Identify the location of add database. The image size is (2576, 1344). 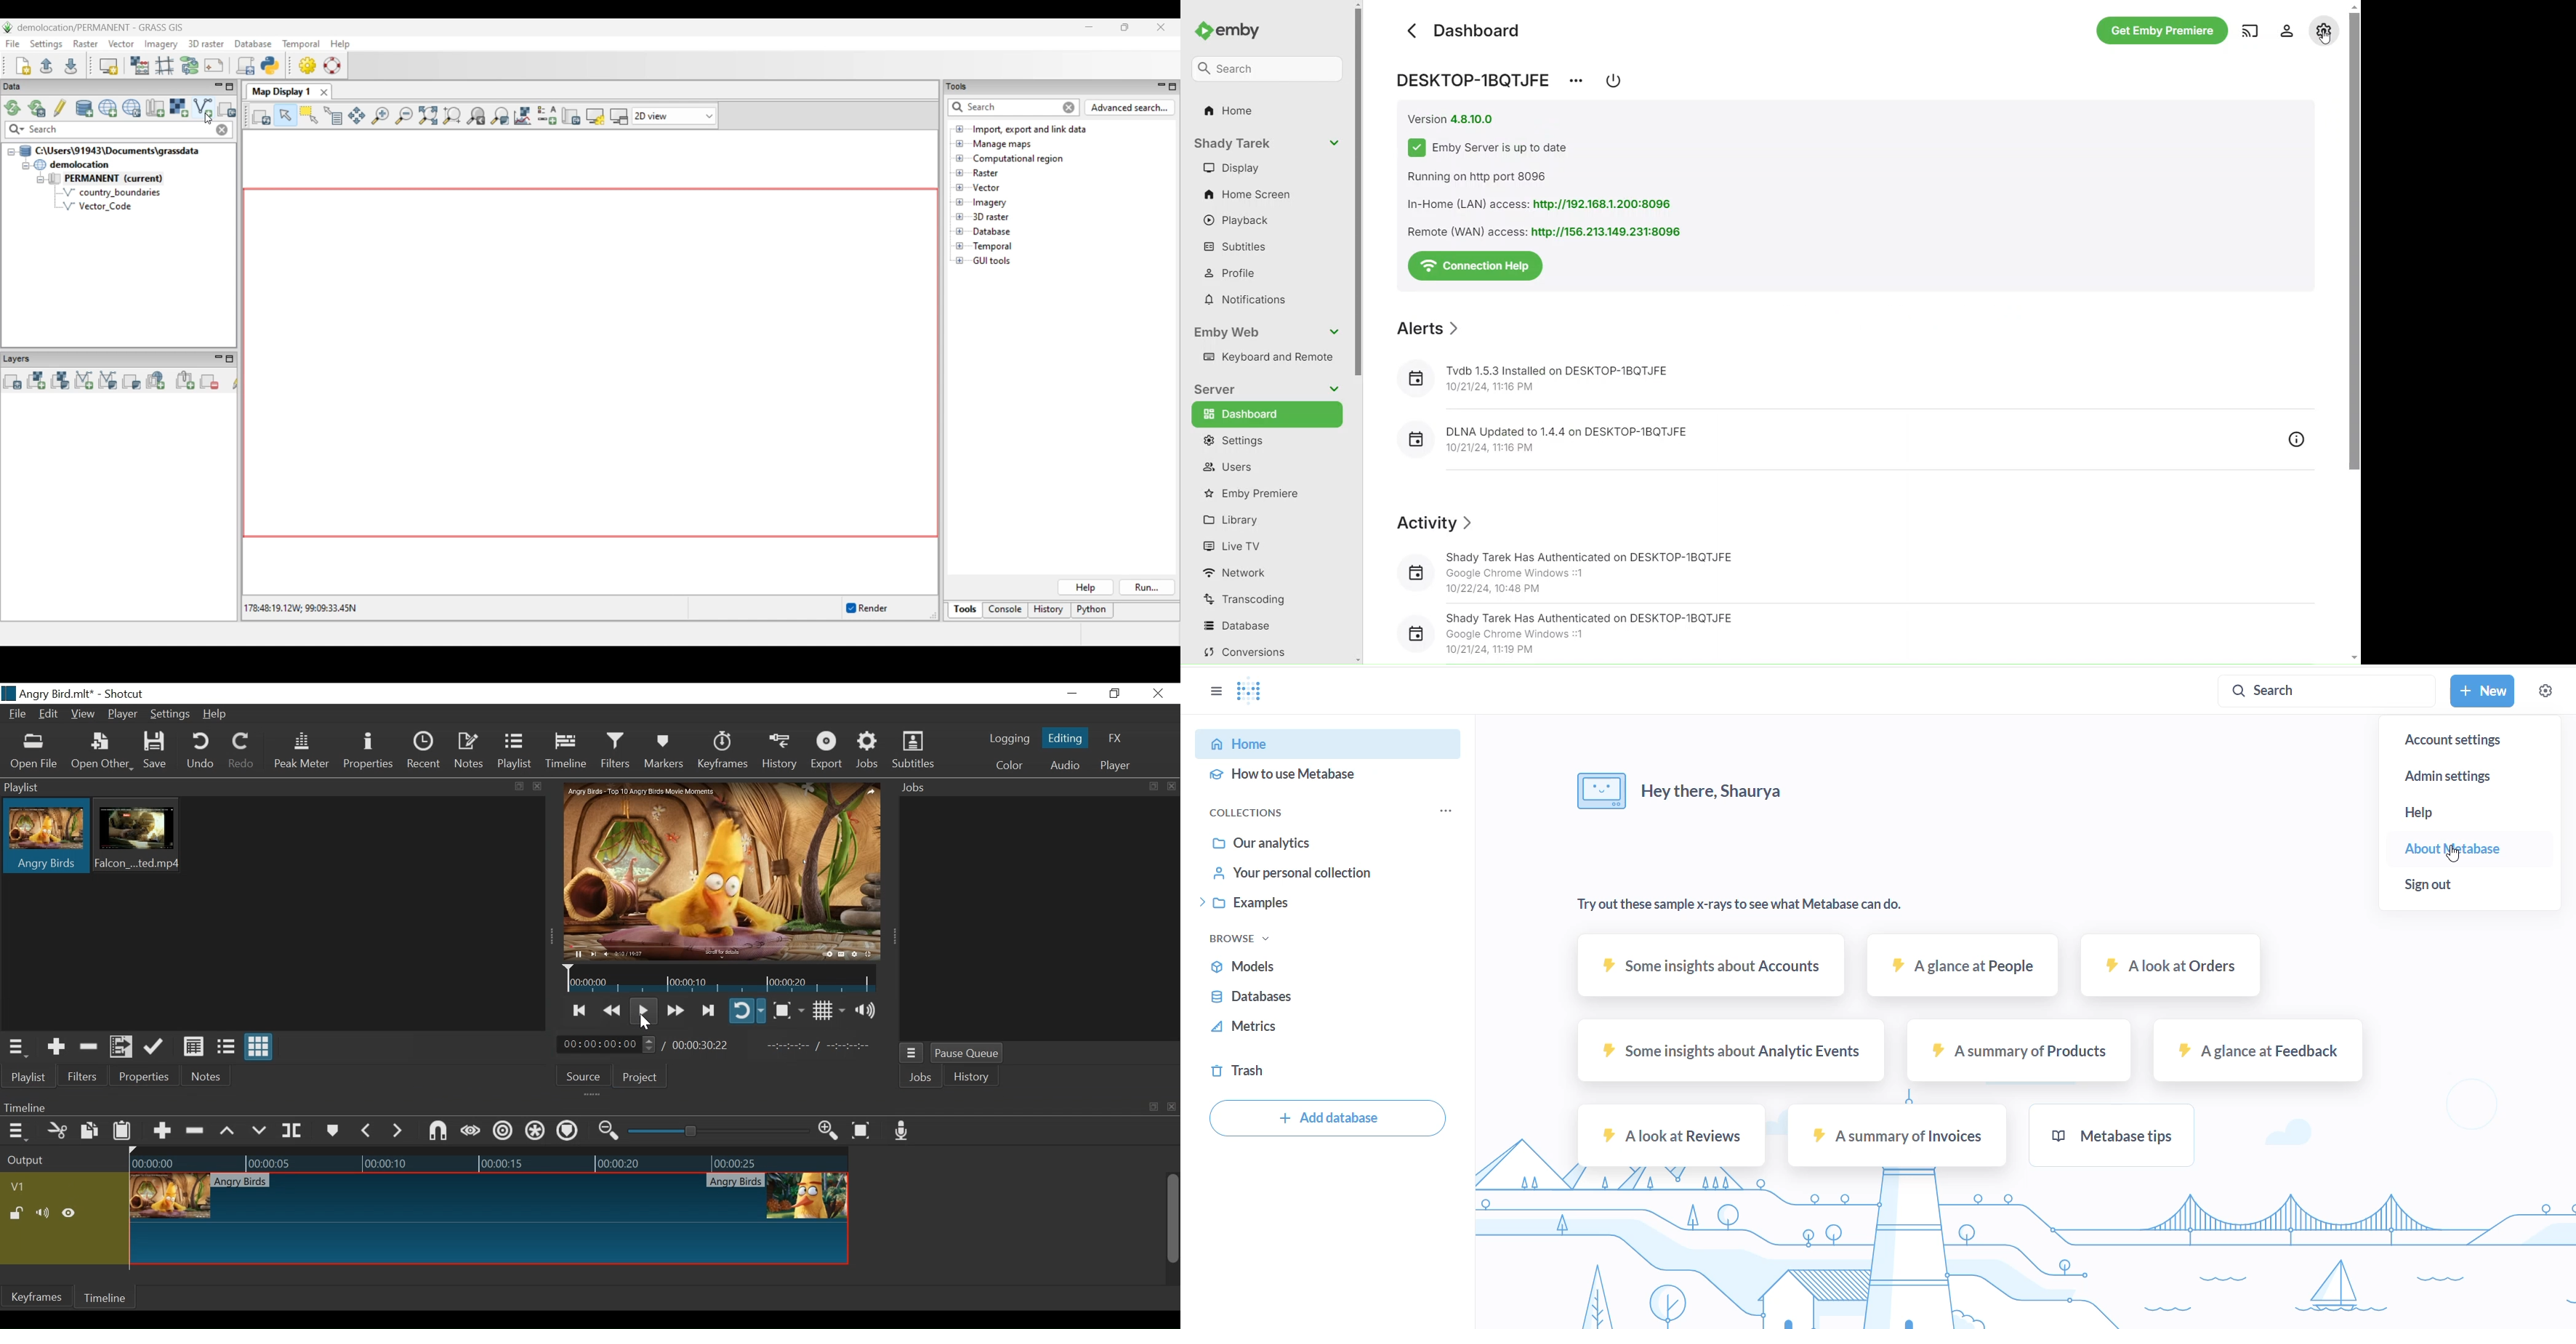
(1327, 1120).